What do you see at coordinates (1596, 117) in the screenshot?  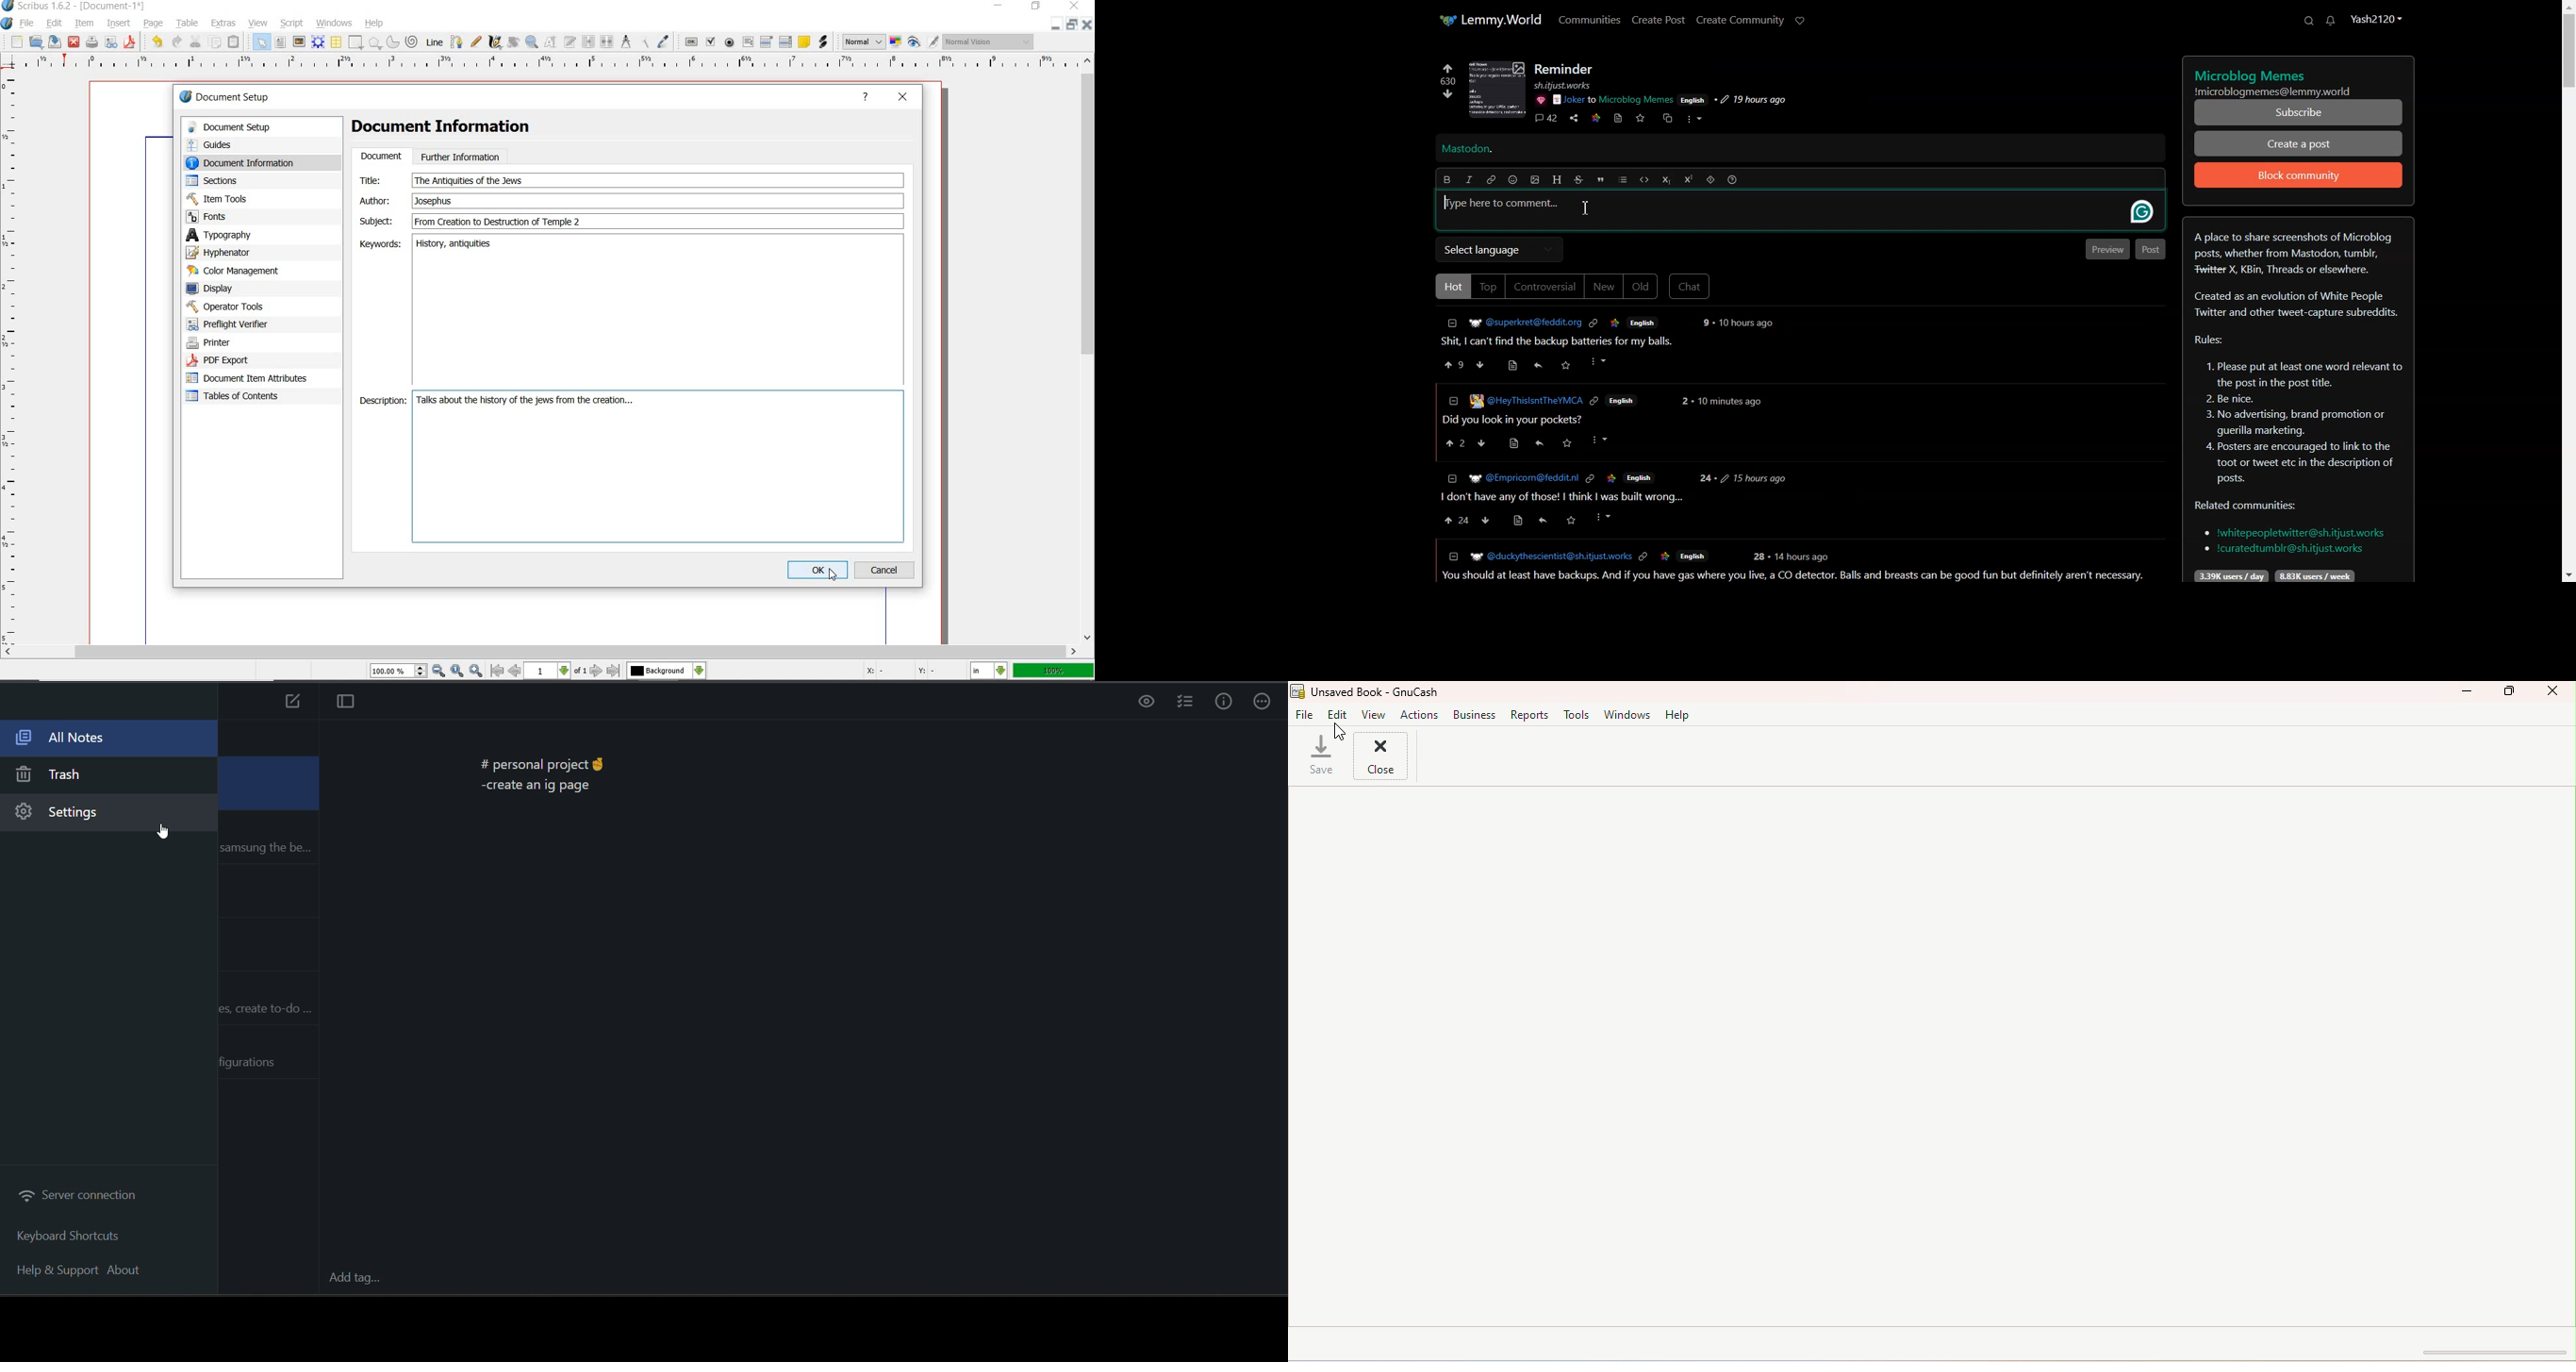 I see `Link` at bounding box center [1596, 117].